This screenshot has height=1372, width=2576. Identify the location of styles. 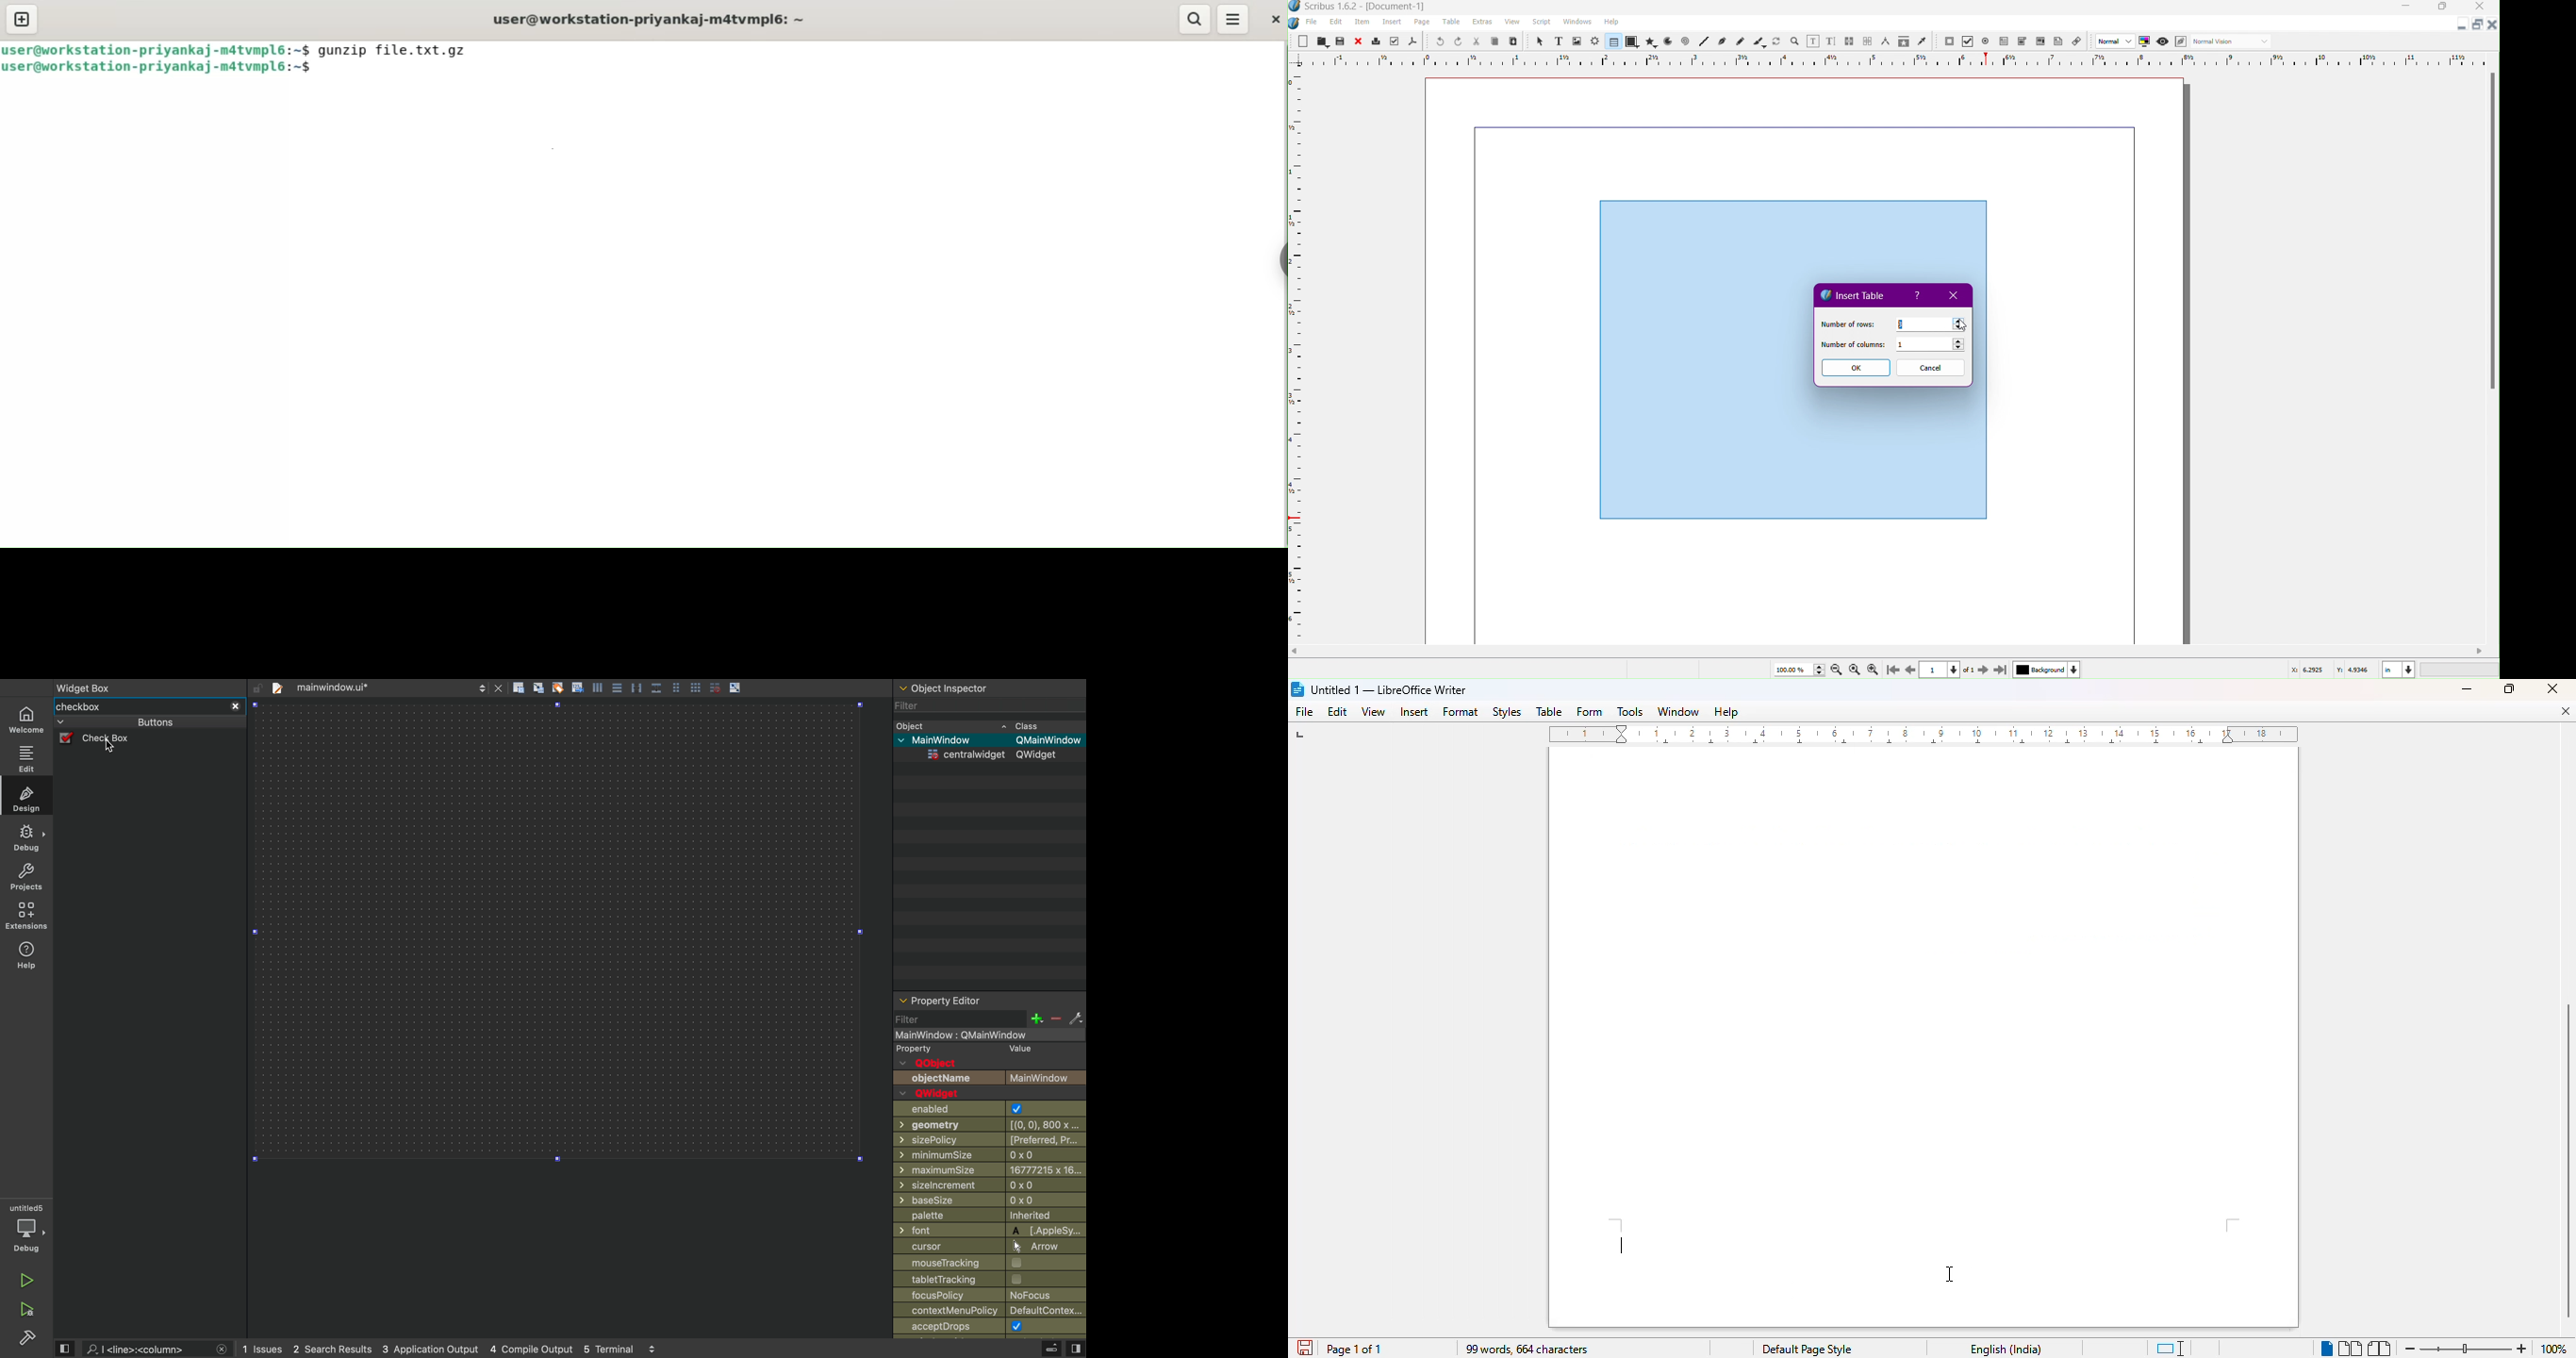
(1506, 712).